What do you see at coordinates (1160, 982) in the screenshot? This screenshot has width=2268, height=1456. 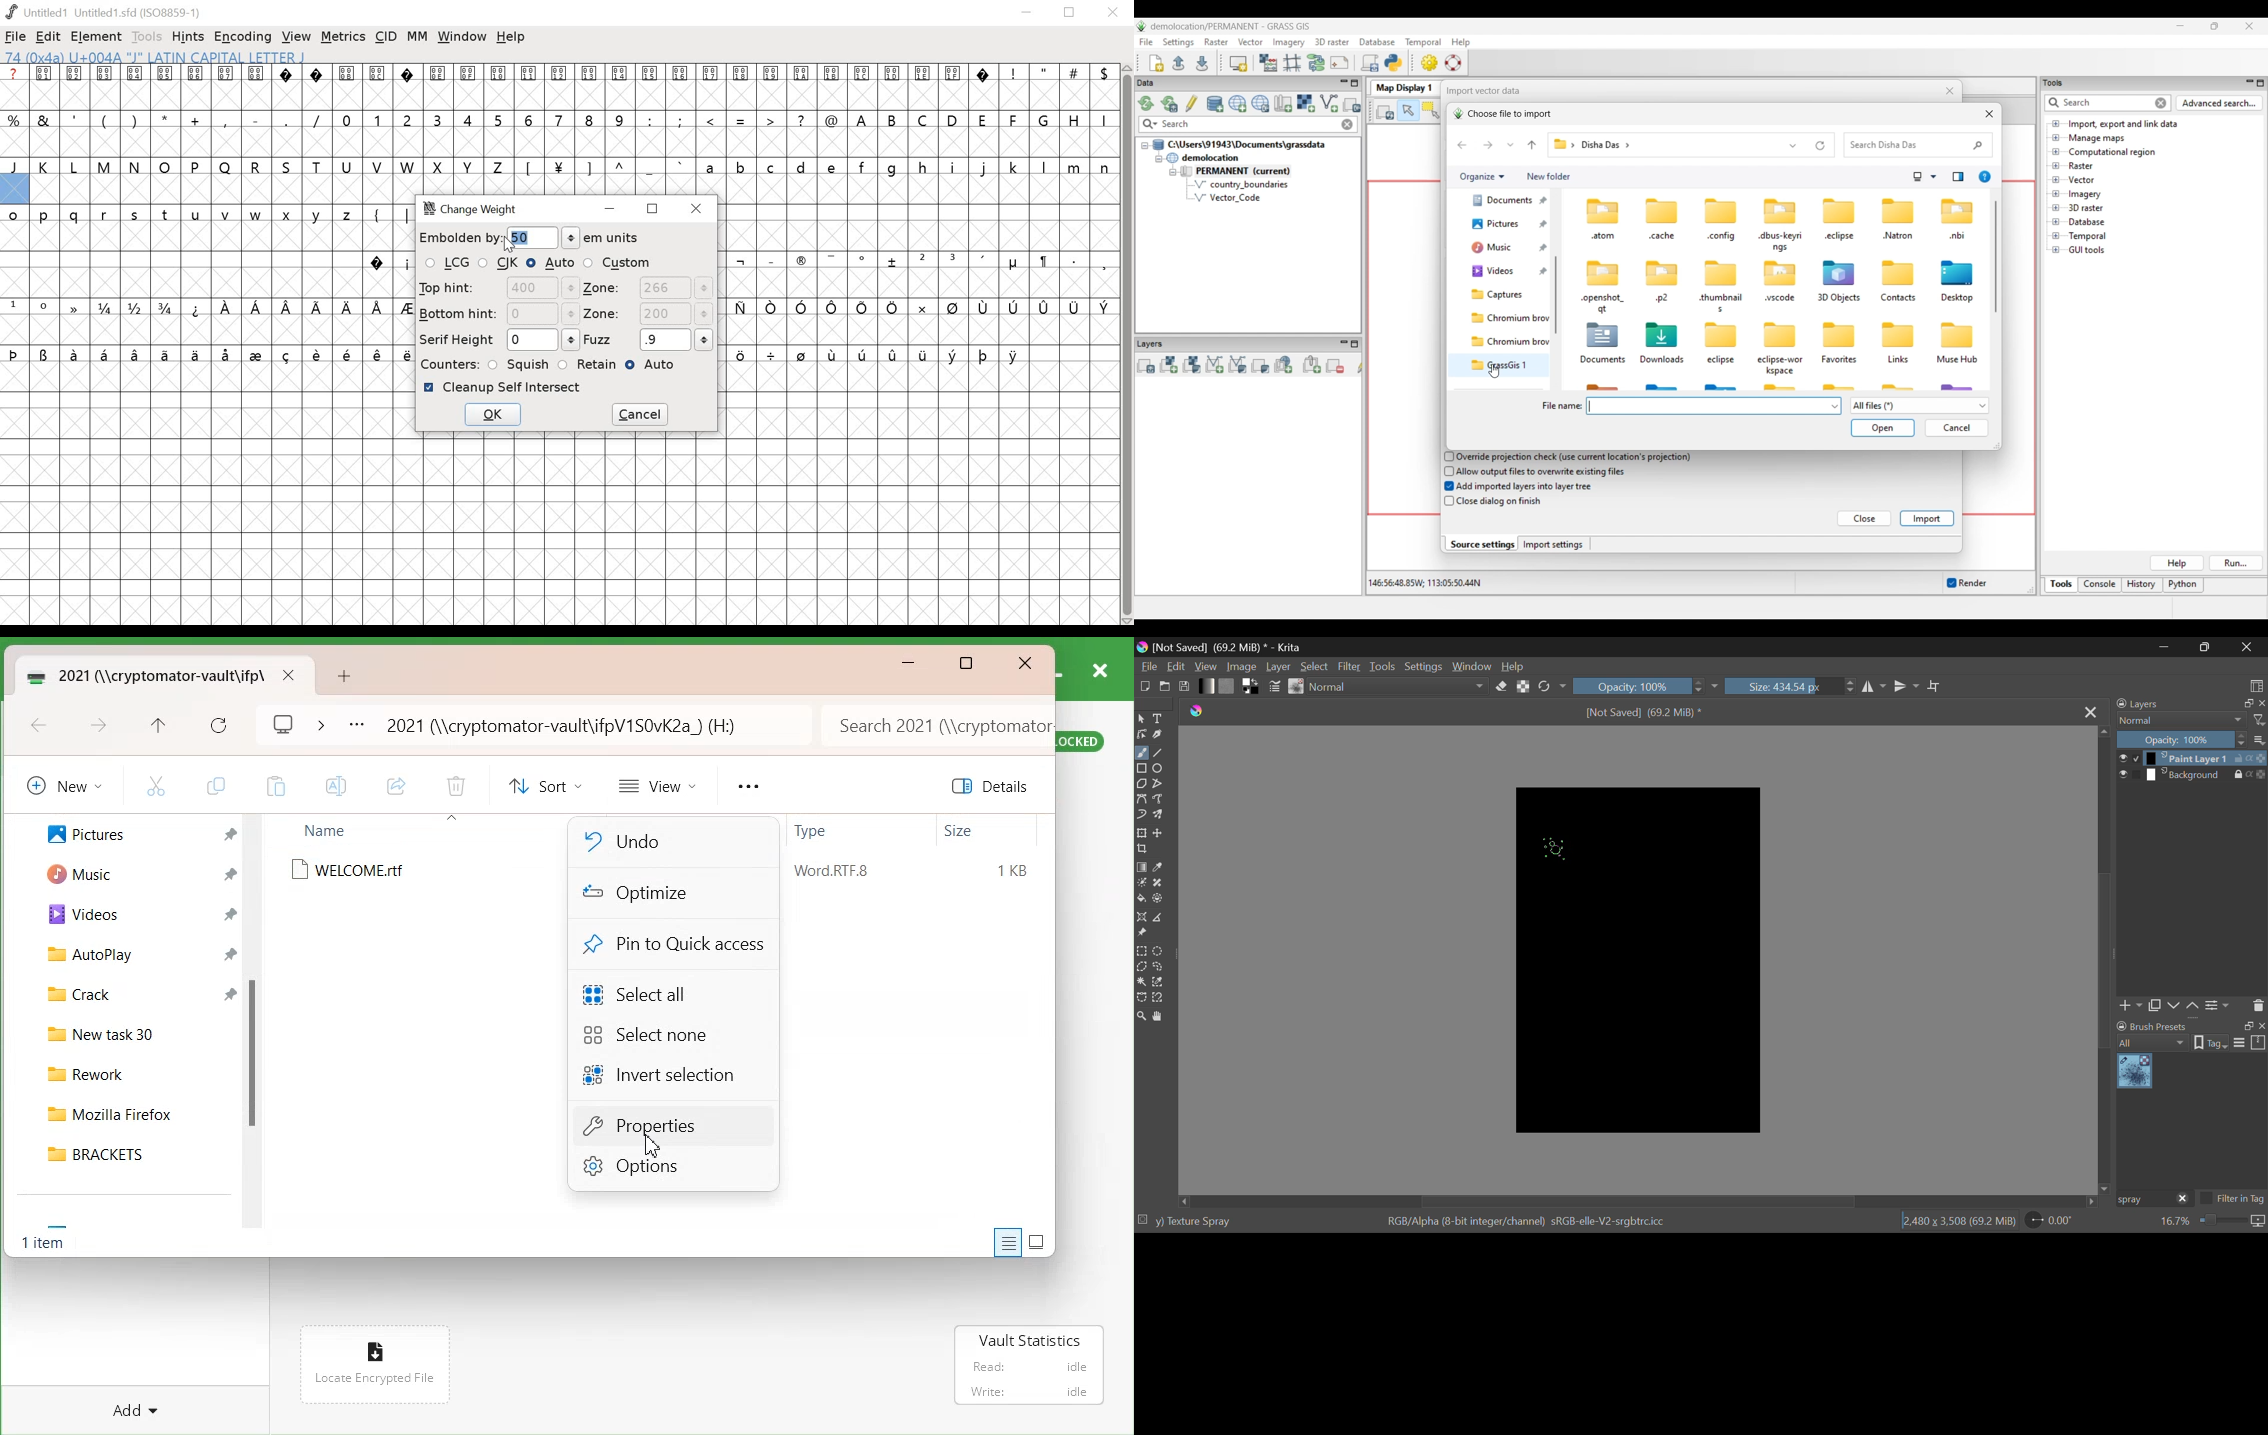 I see `Similar Color Selector` at bounding box center [1160, 982].